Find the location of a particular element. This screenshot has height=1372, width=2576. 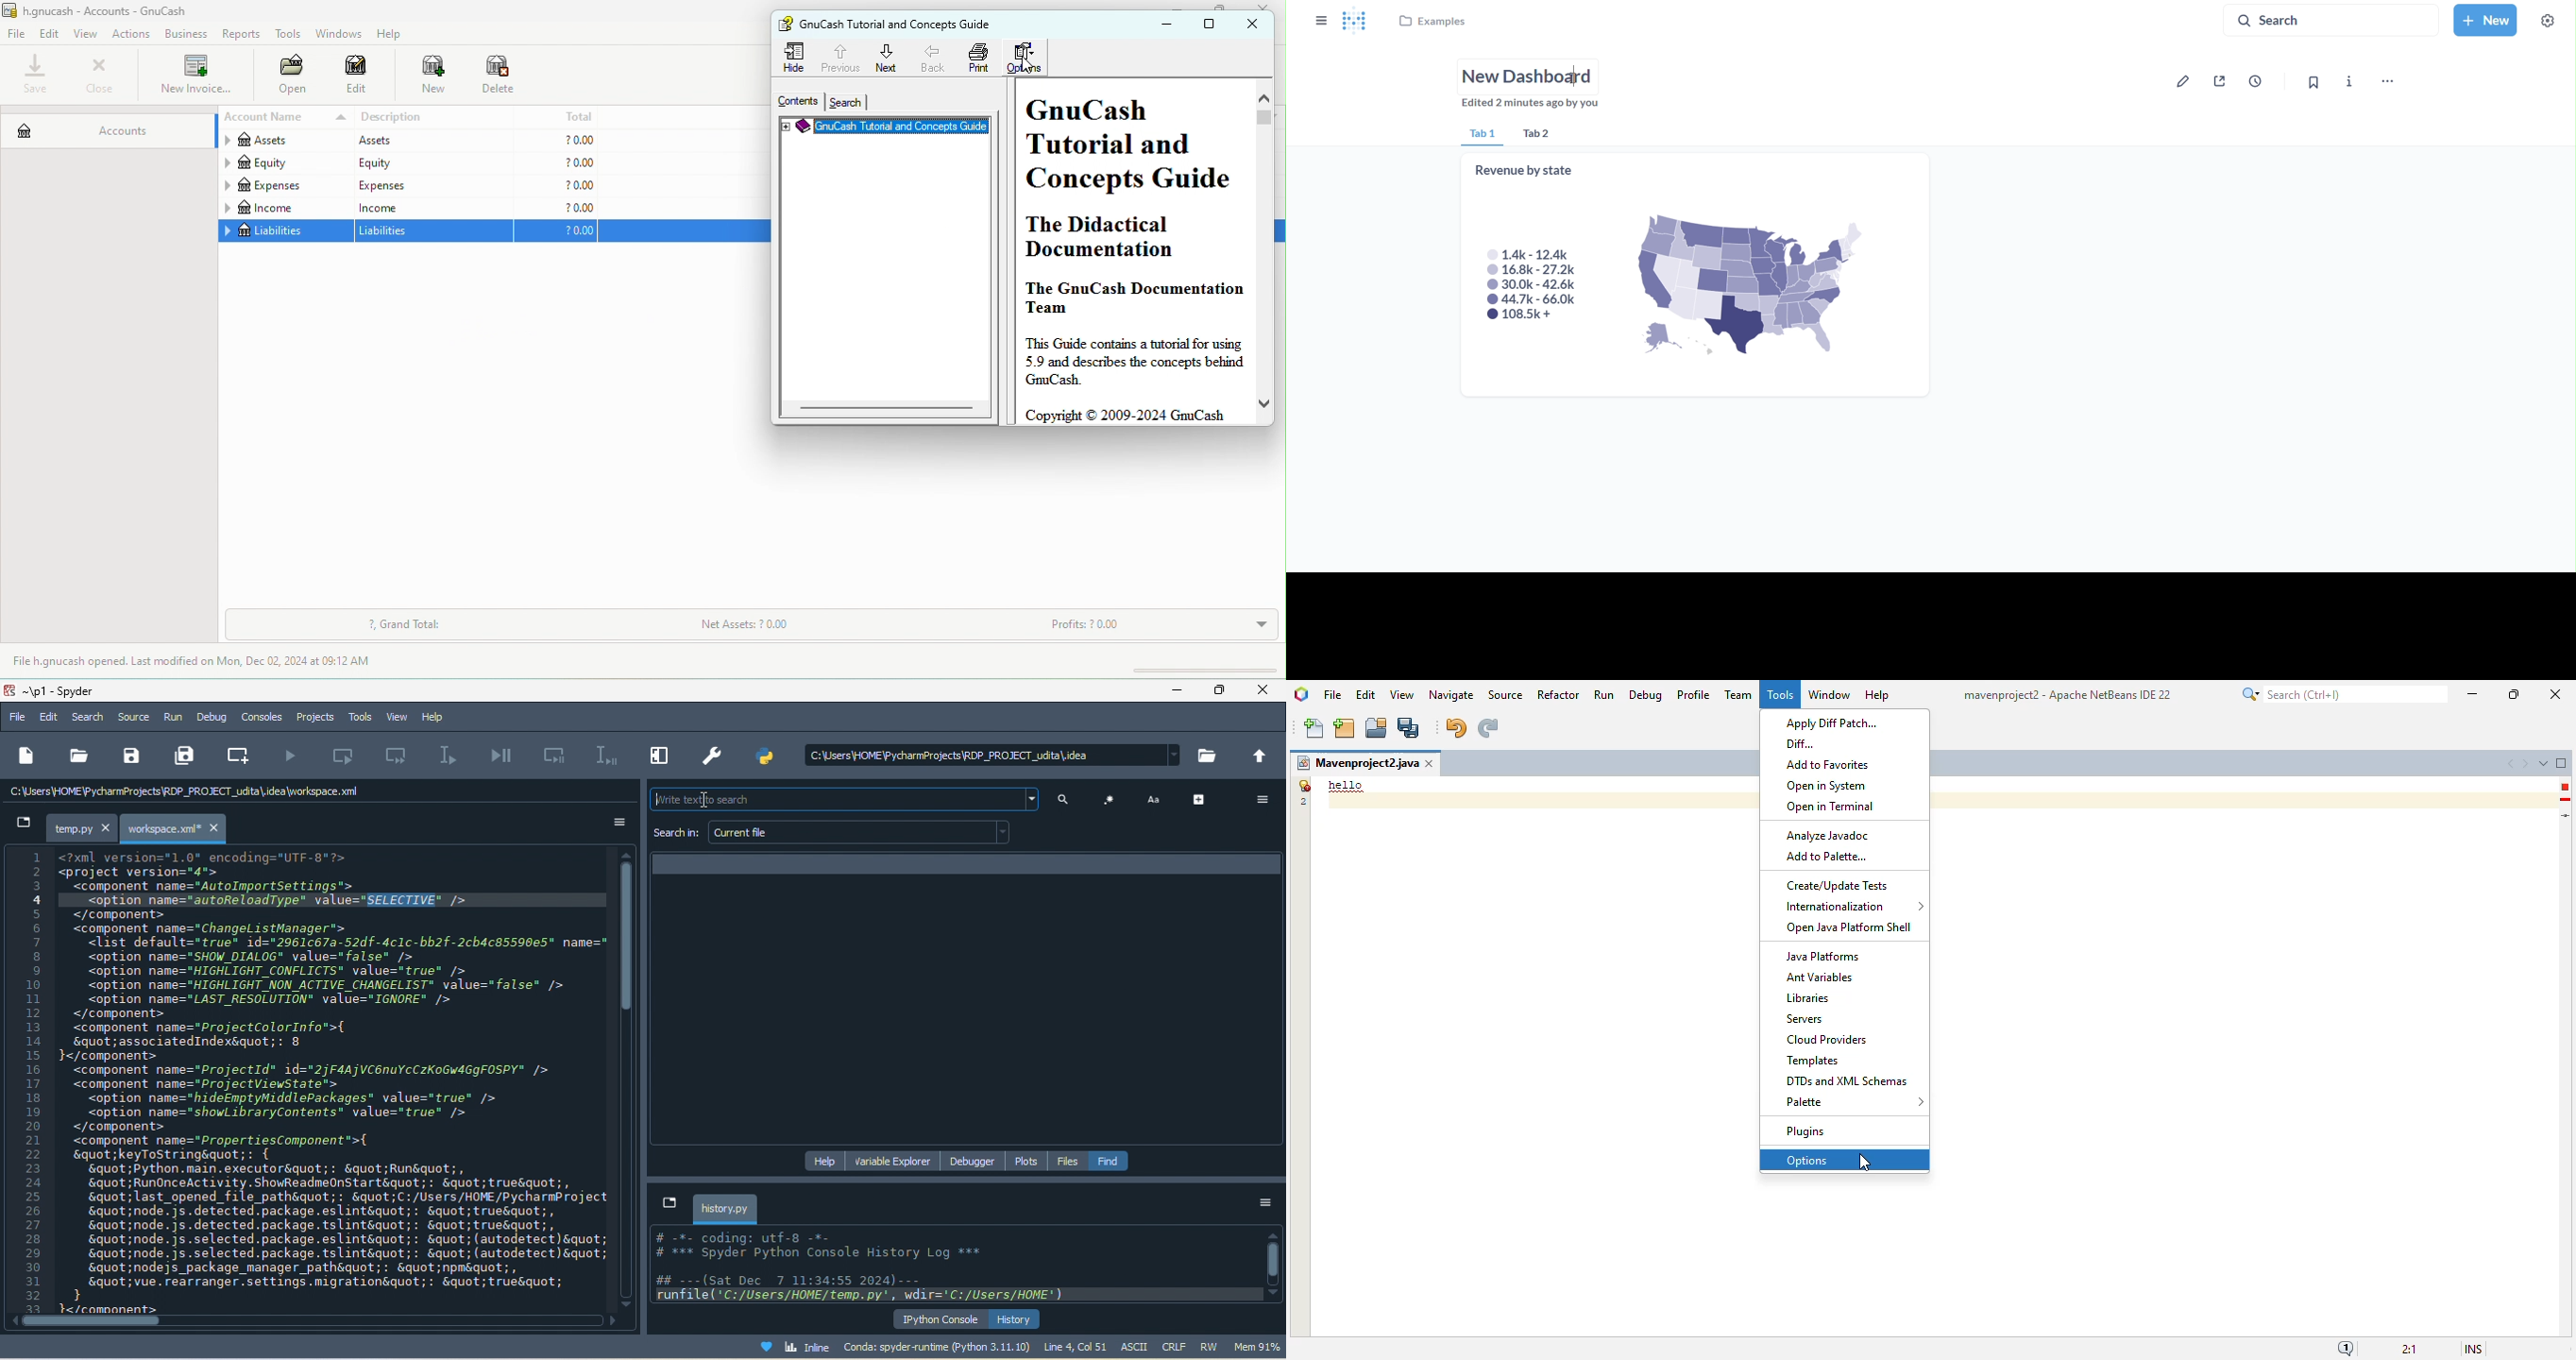

browse is located at coordinates (1210, 759).